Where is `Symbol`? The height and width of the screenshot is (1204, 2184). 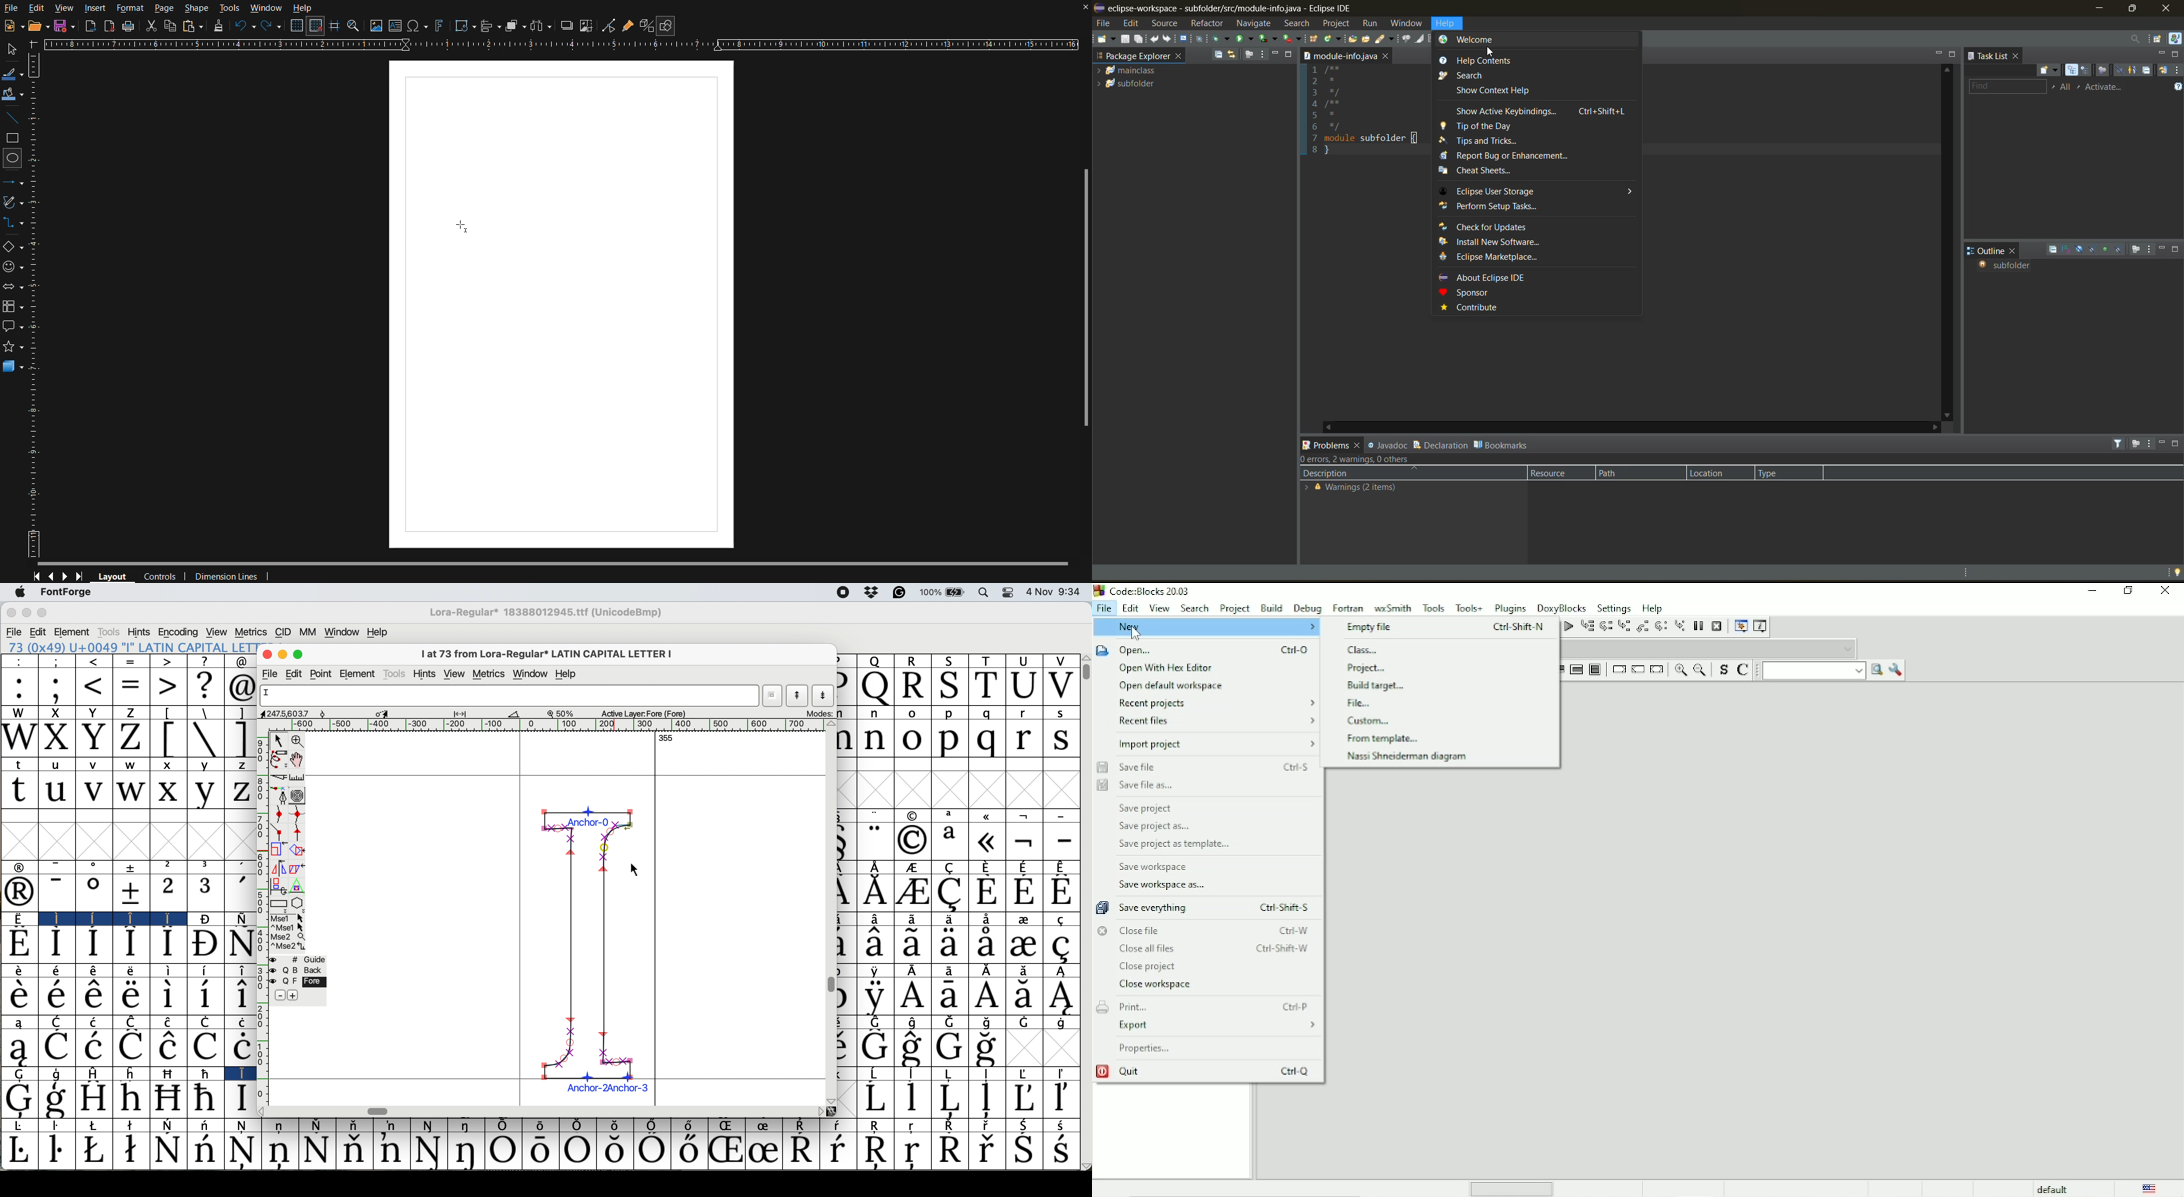
Symbol is located at coordinates (206, 1074).